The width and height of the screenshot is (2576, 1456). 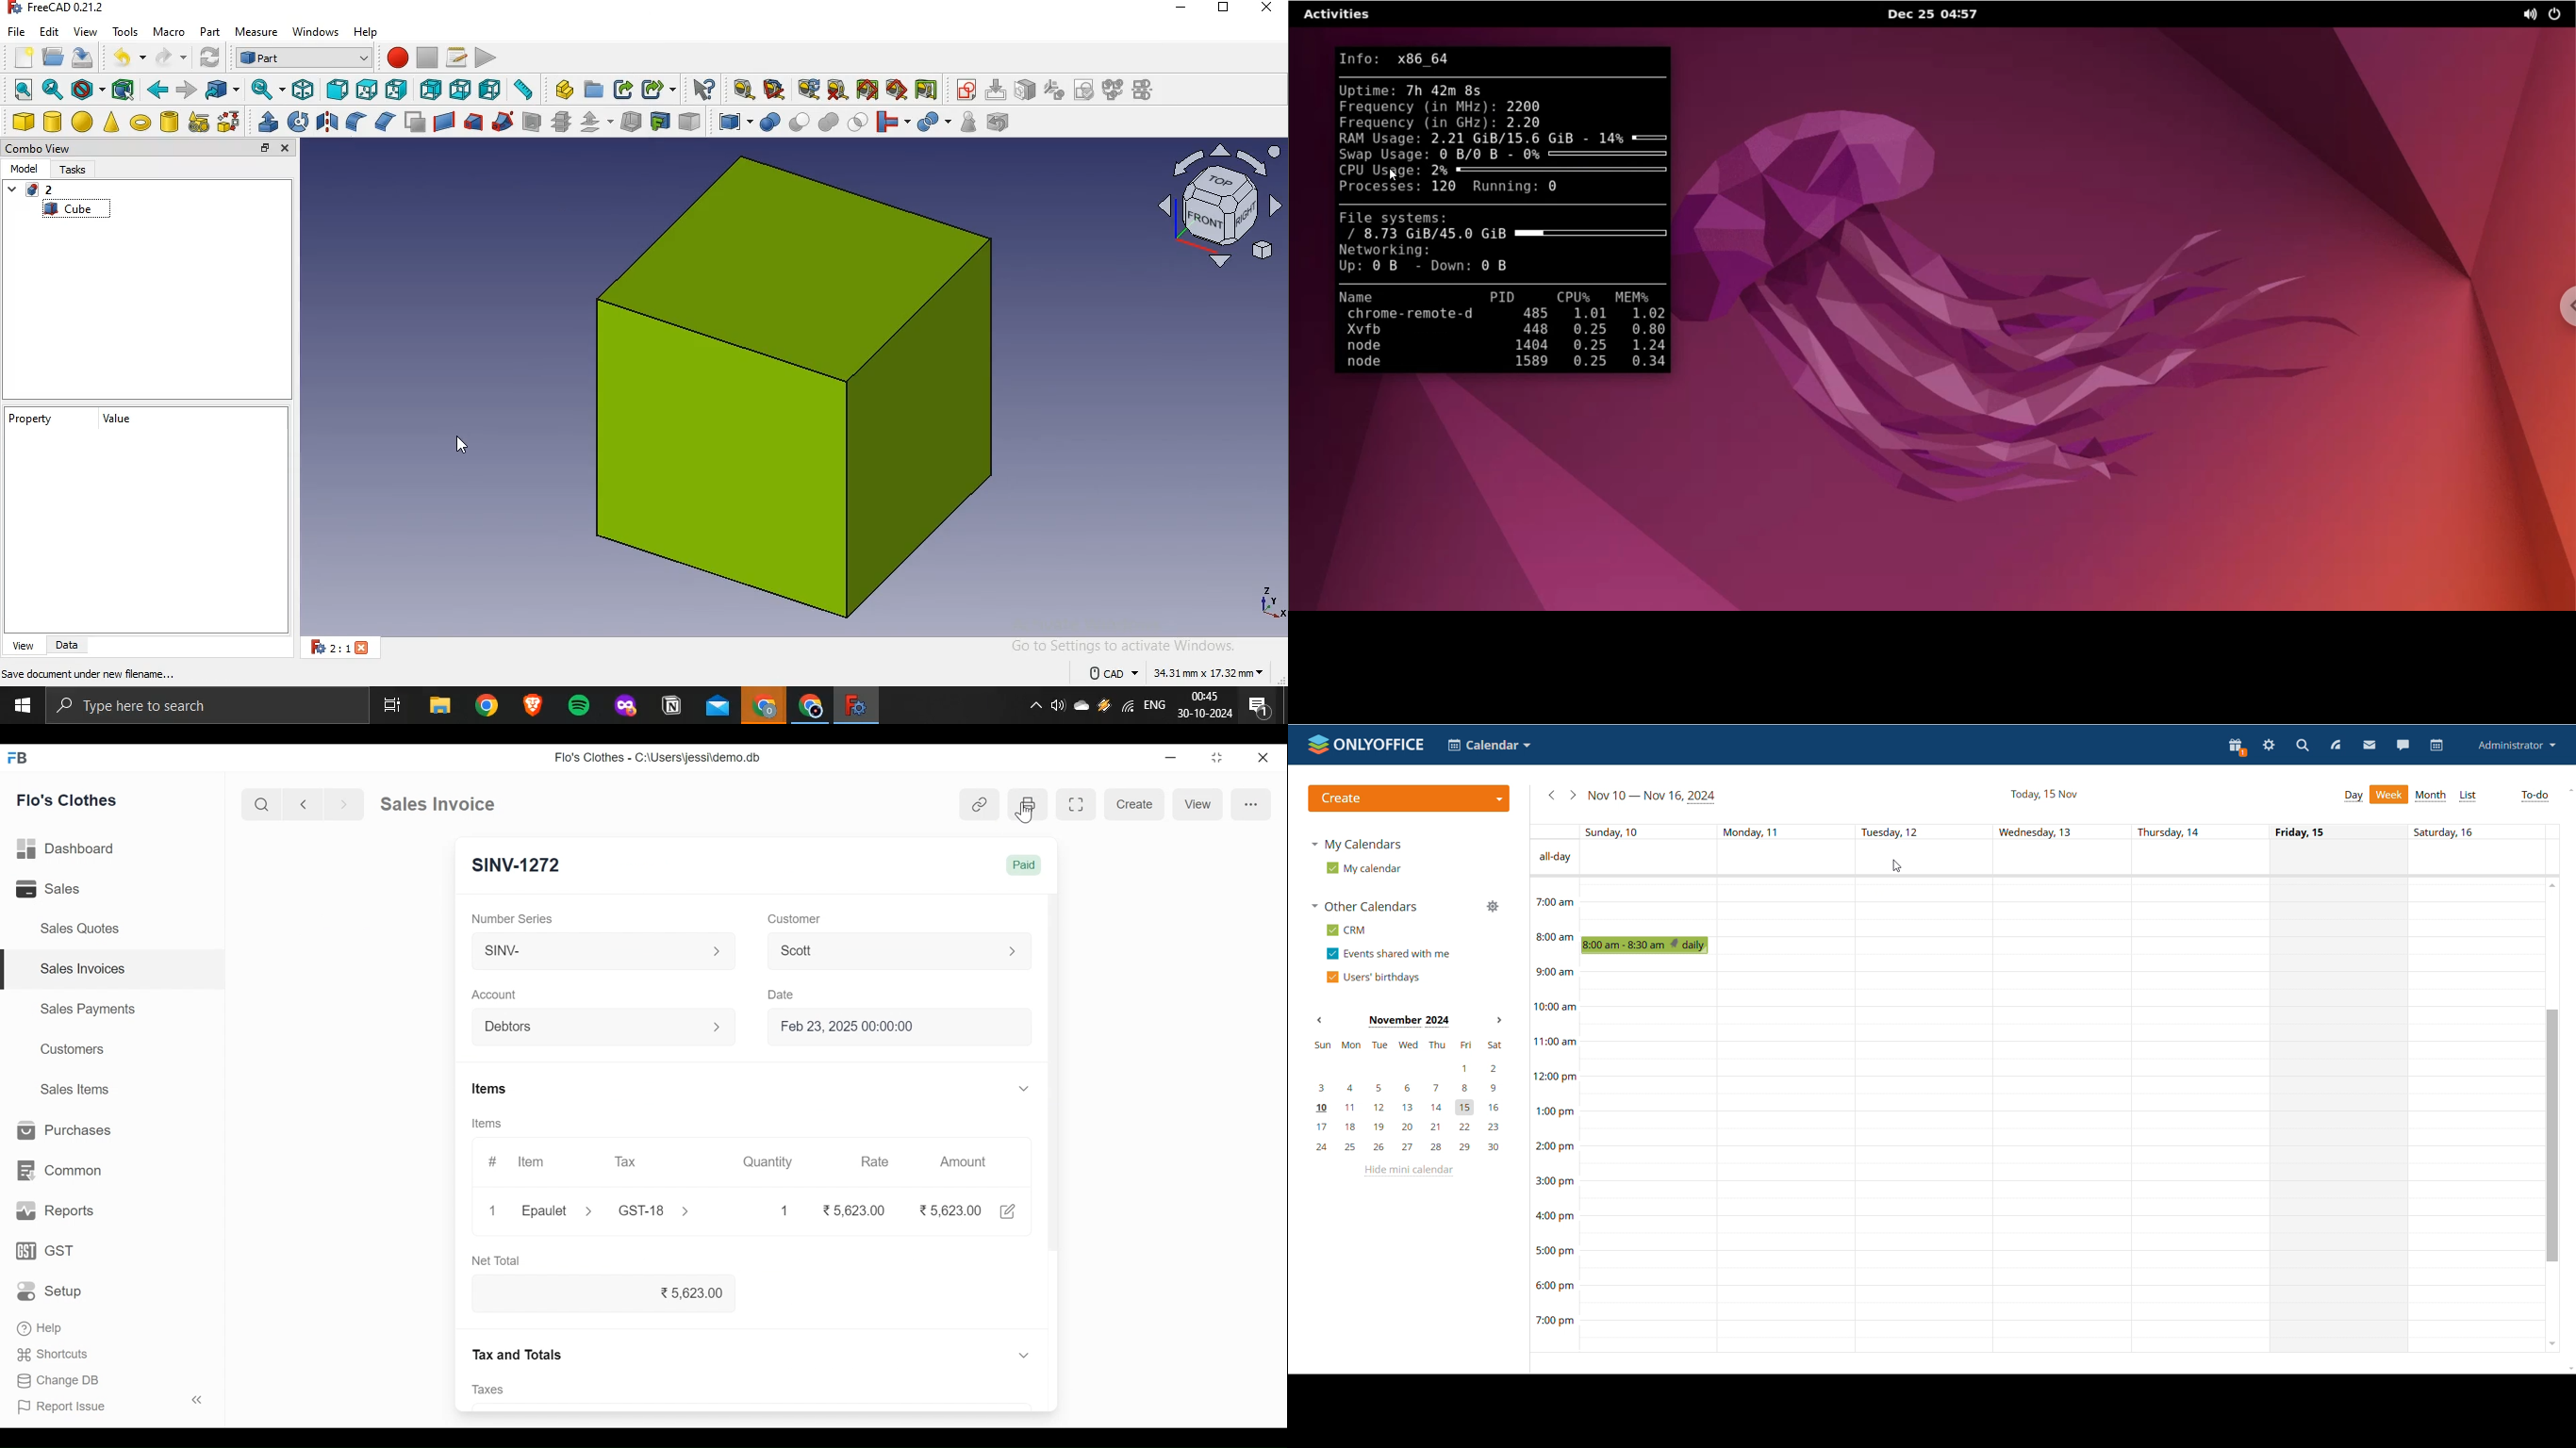 What do you see at coordinates (1031, 804) in the screenshot?
I see `Print` at bounding box center [1031, 804].